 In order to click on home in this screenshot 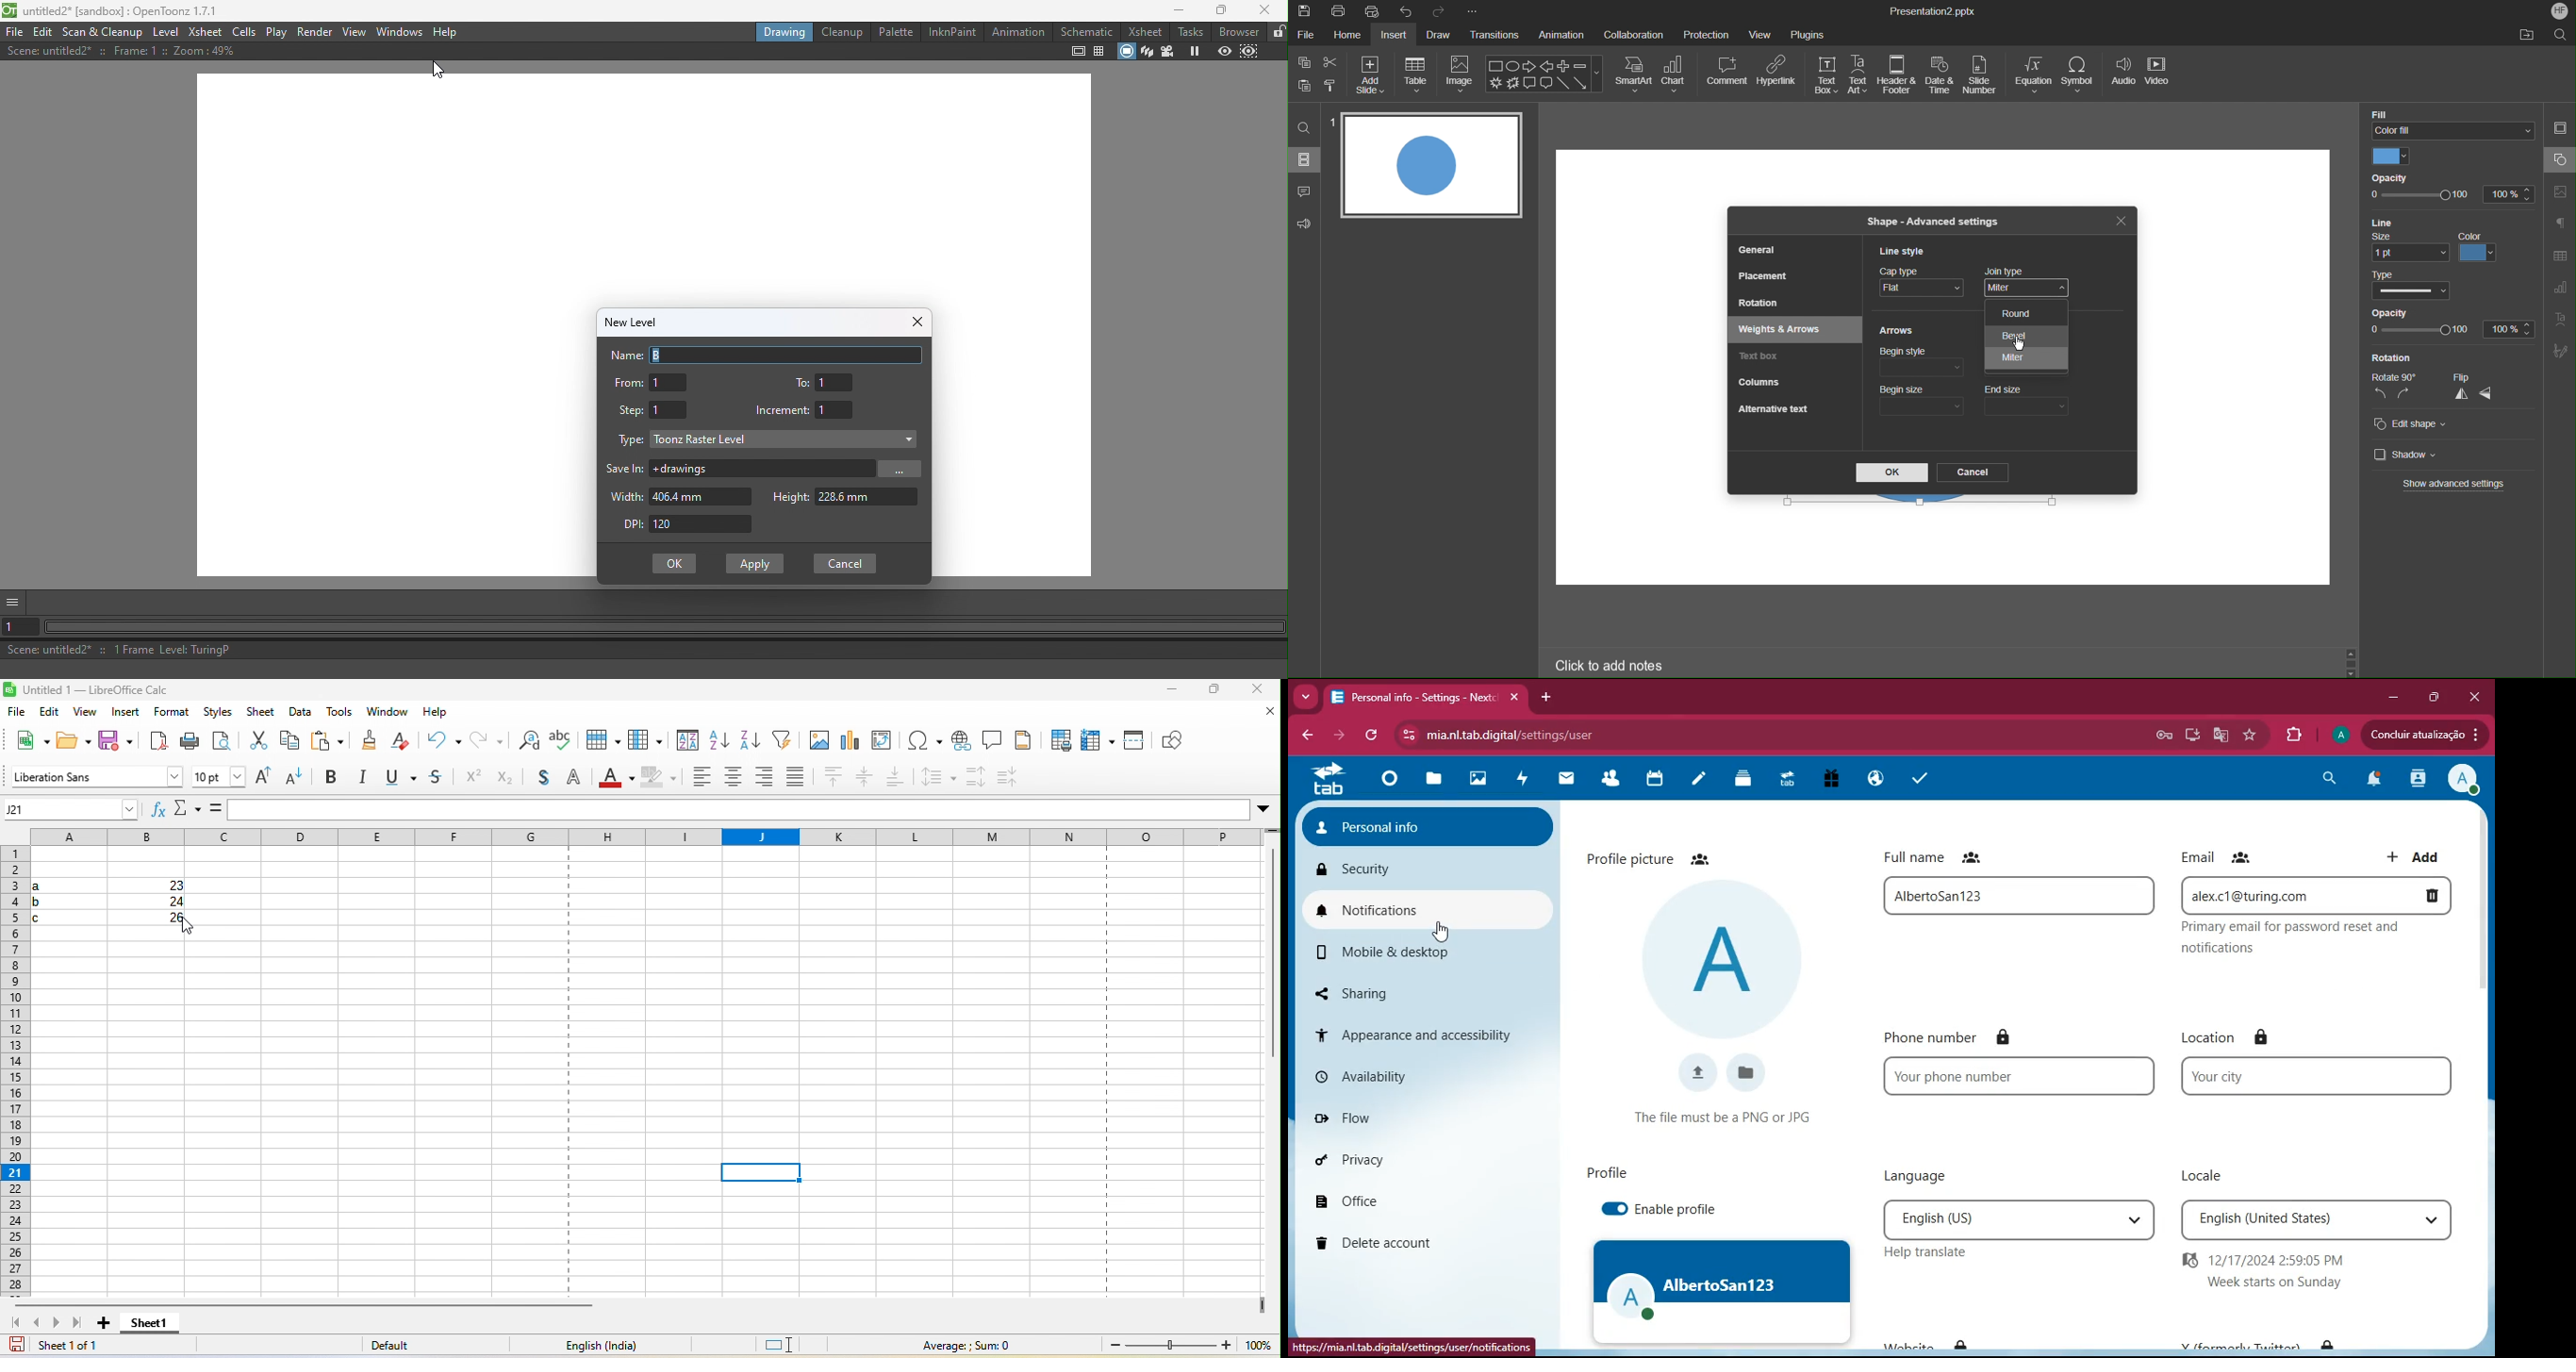, I will do `click(1385, 782)`.